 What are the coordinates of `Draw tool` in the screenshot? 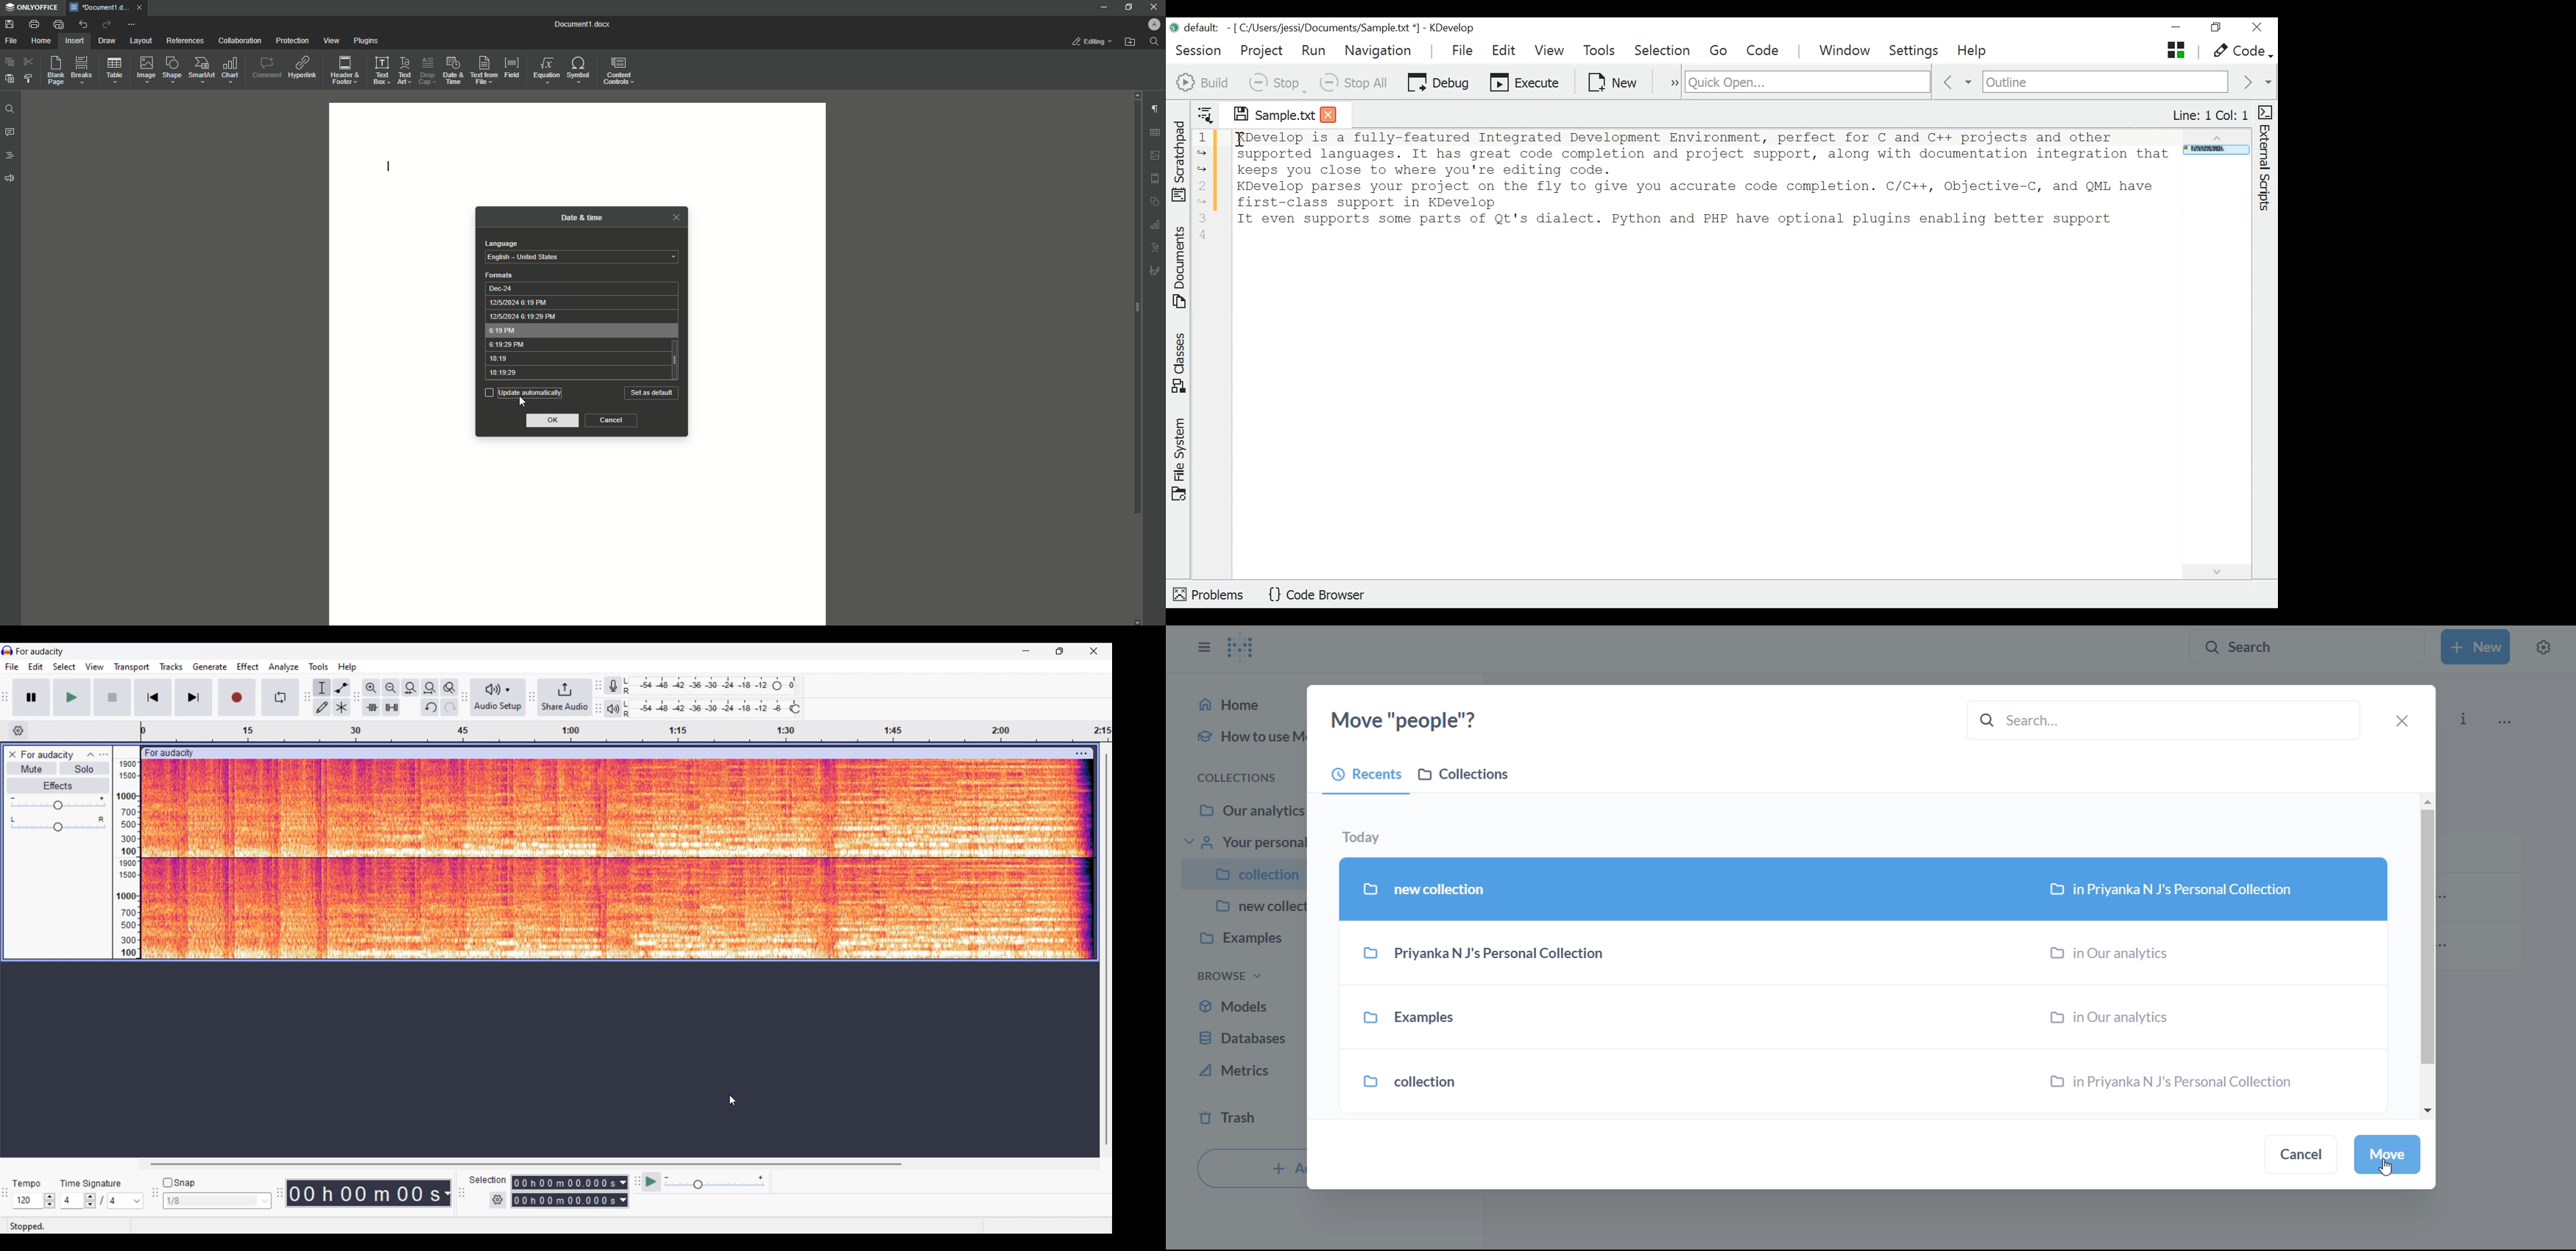 It's located at (322, 707).